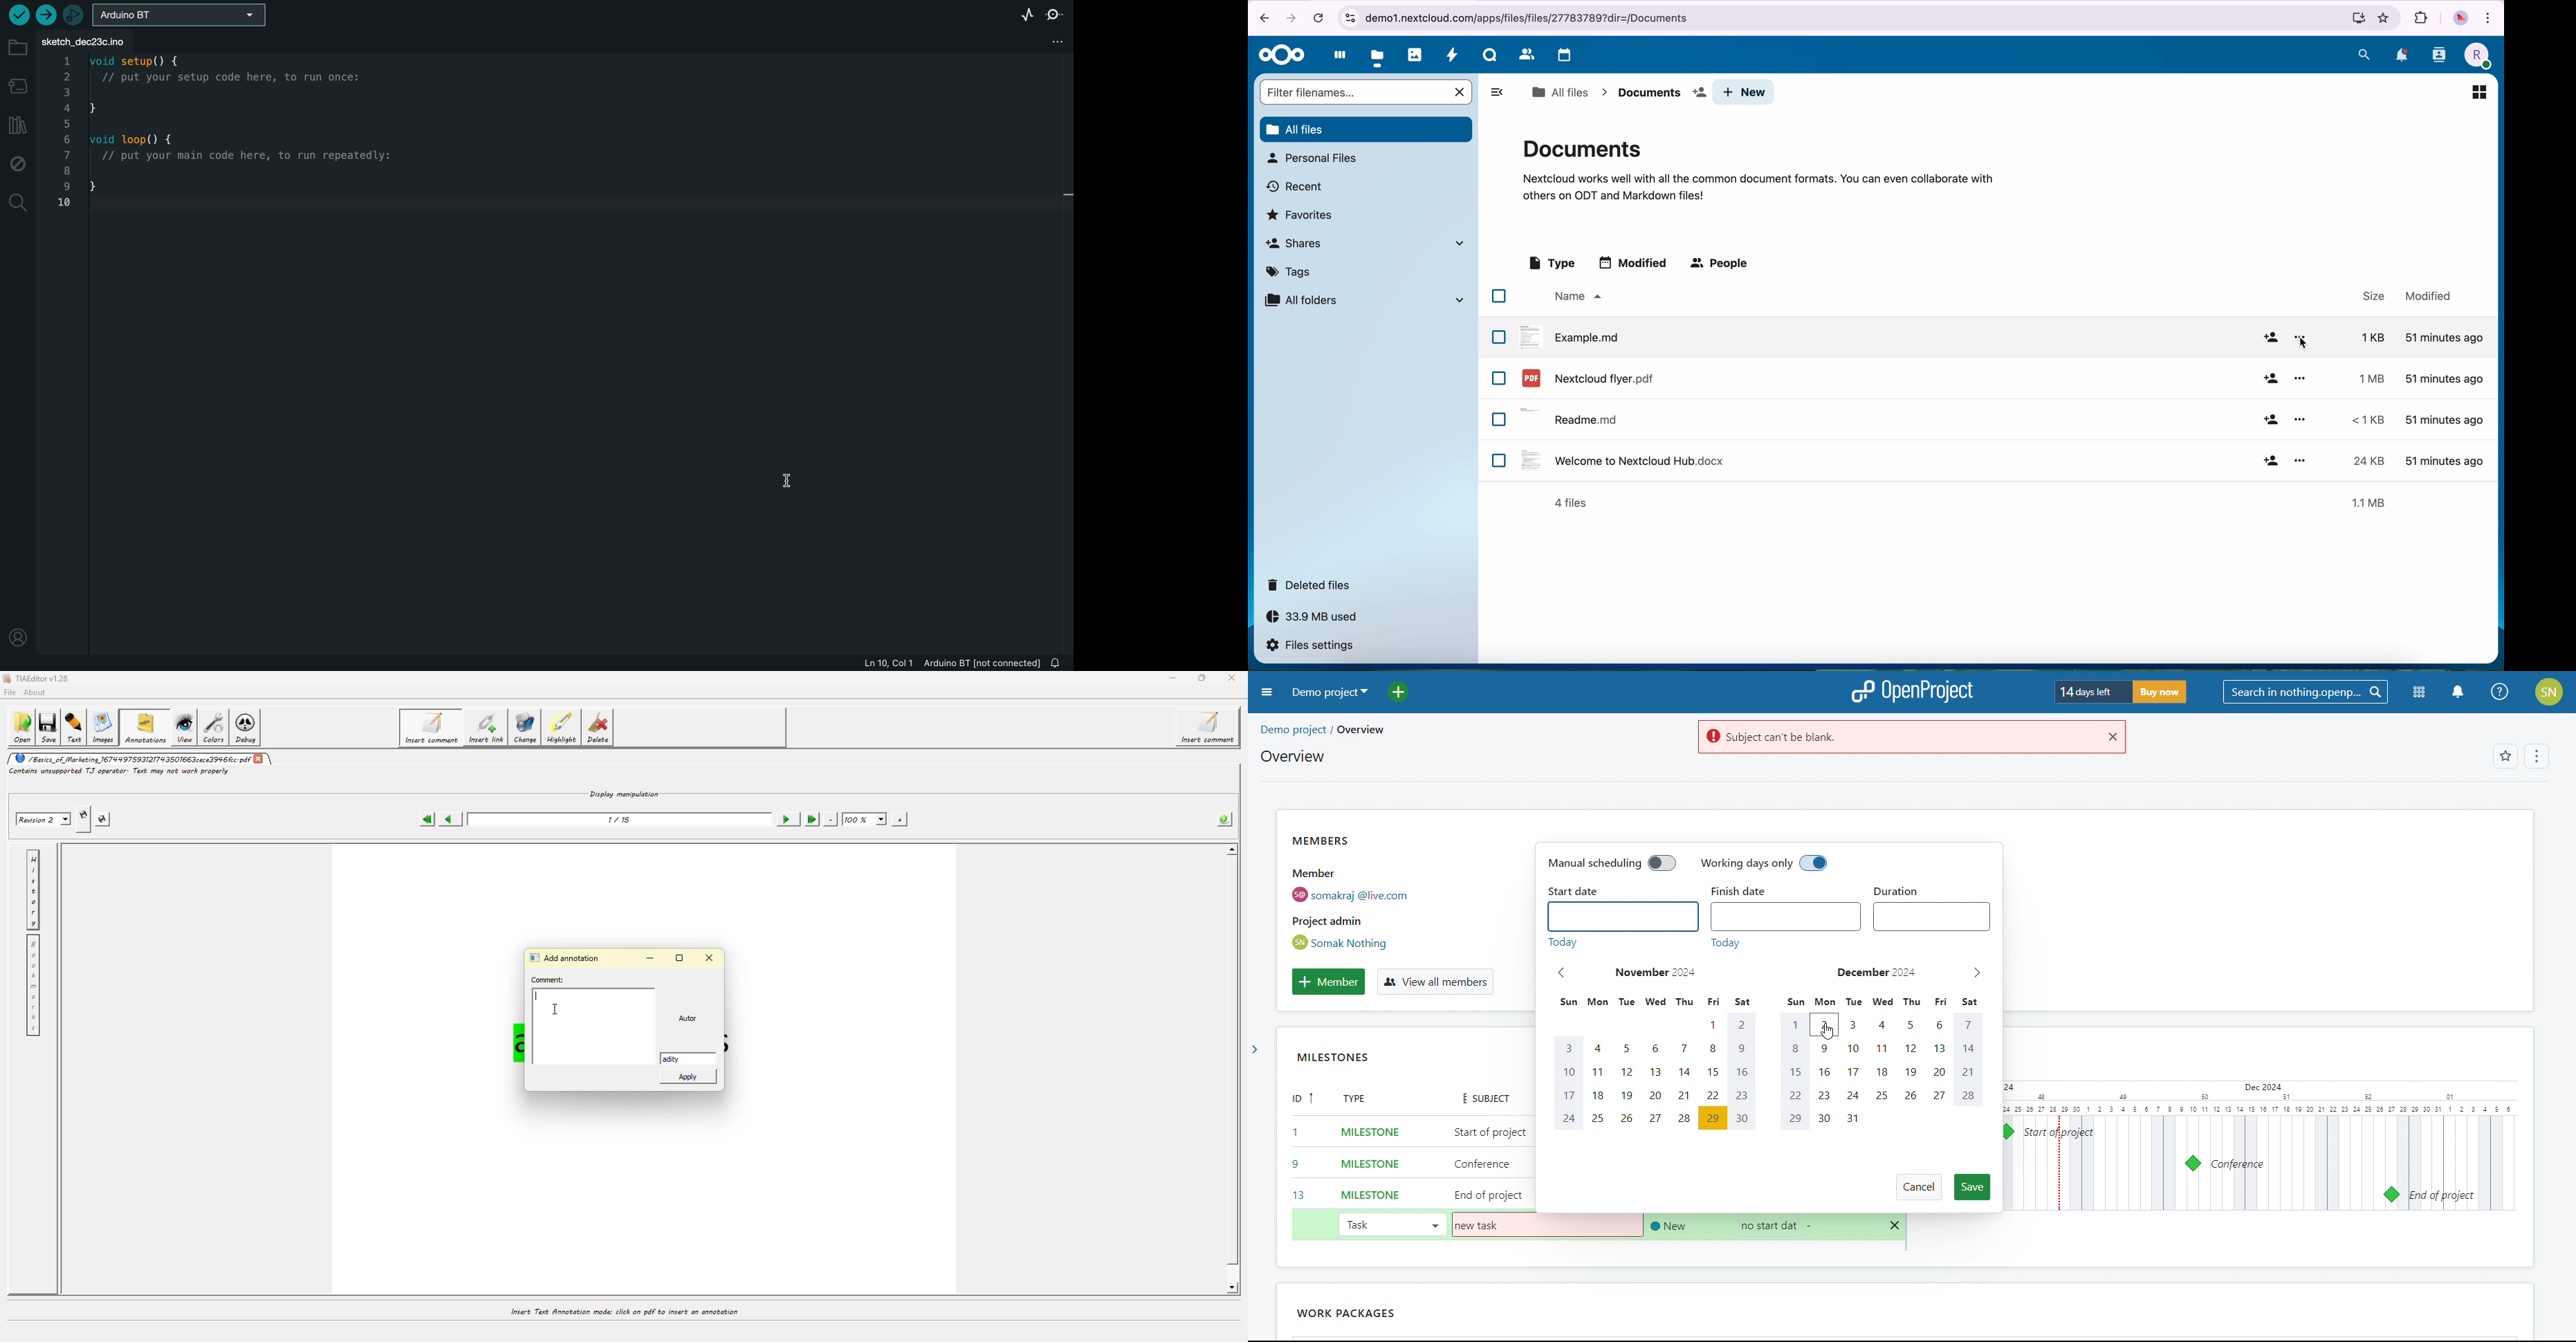 This screenshot has height=1344, width=2576. Describe the element at coordinates (1525, 55) in the screenshot. I see `contacts` at that location.